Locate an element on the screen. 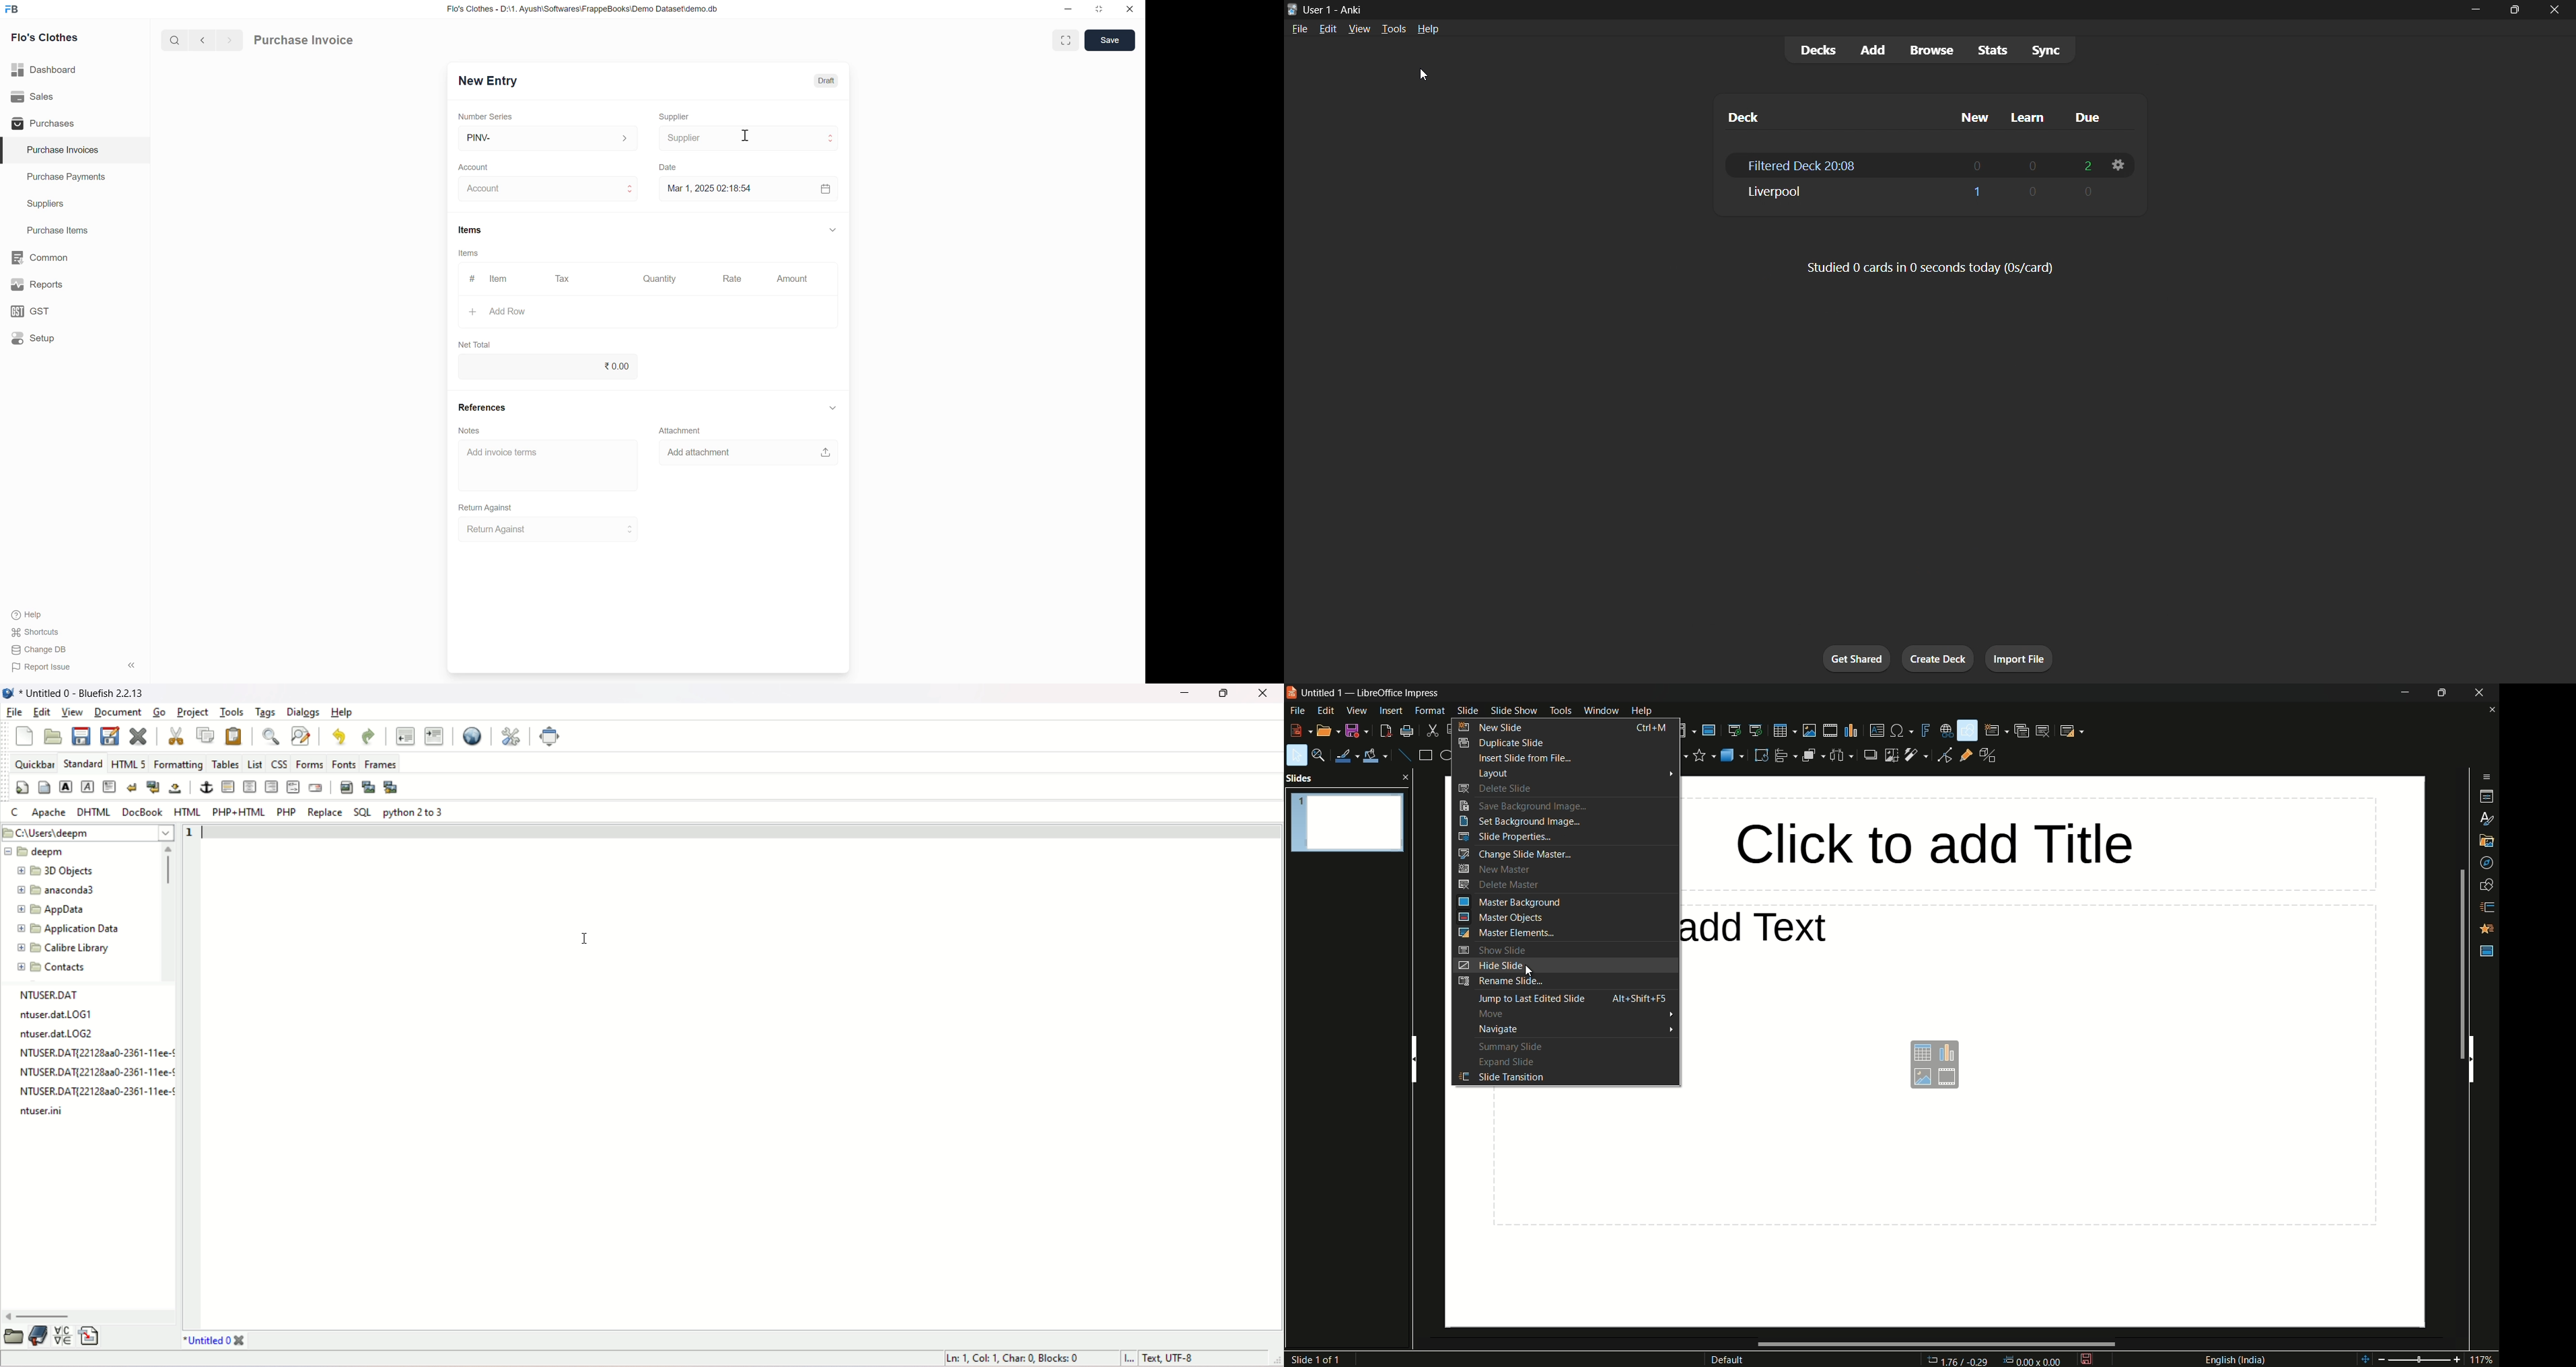 This screenshot has width=2576, height=1372. app icon is located at coordinates (1292, 692).